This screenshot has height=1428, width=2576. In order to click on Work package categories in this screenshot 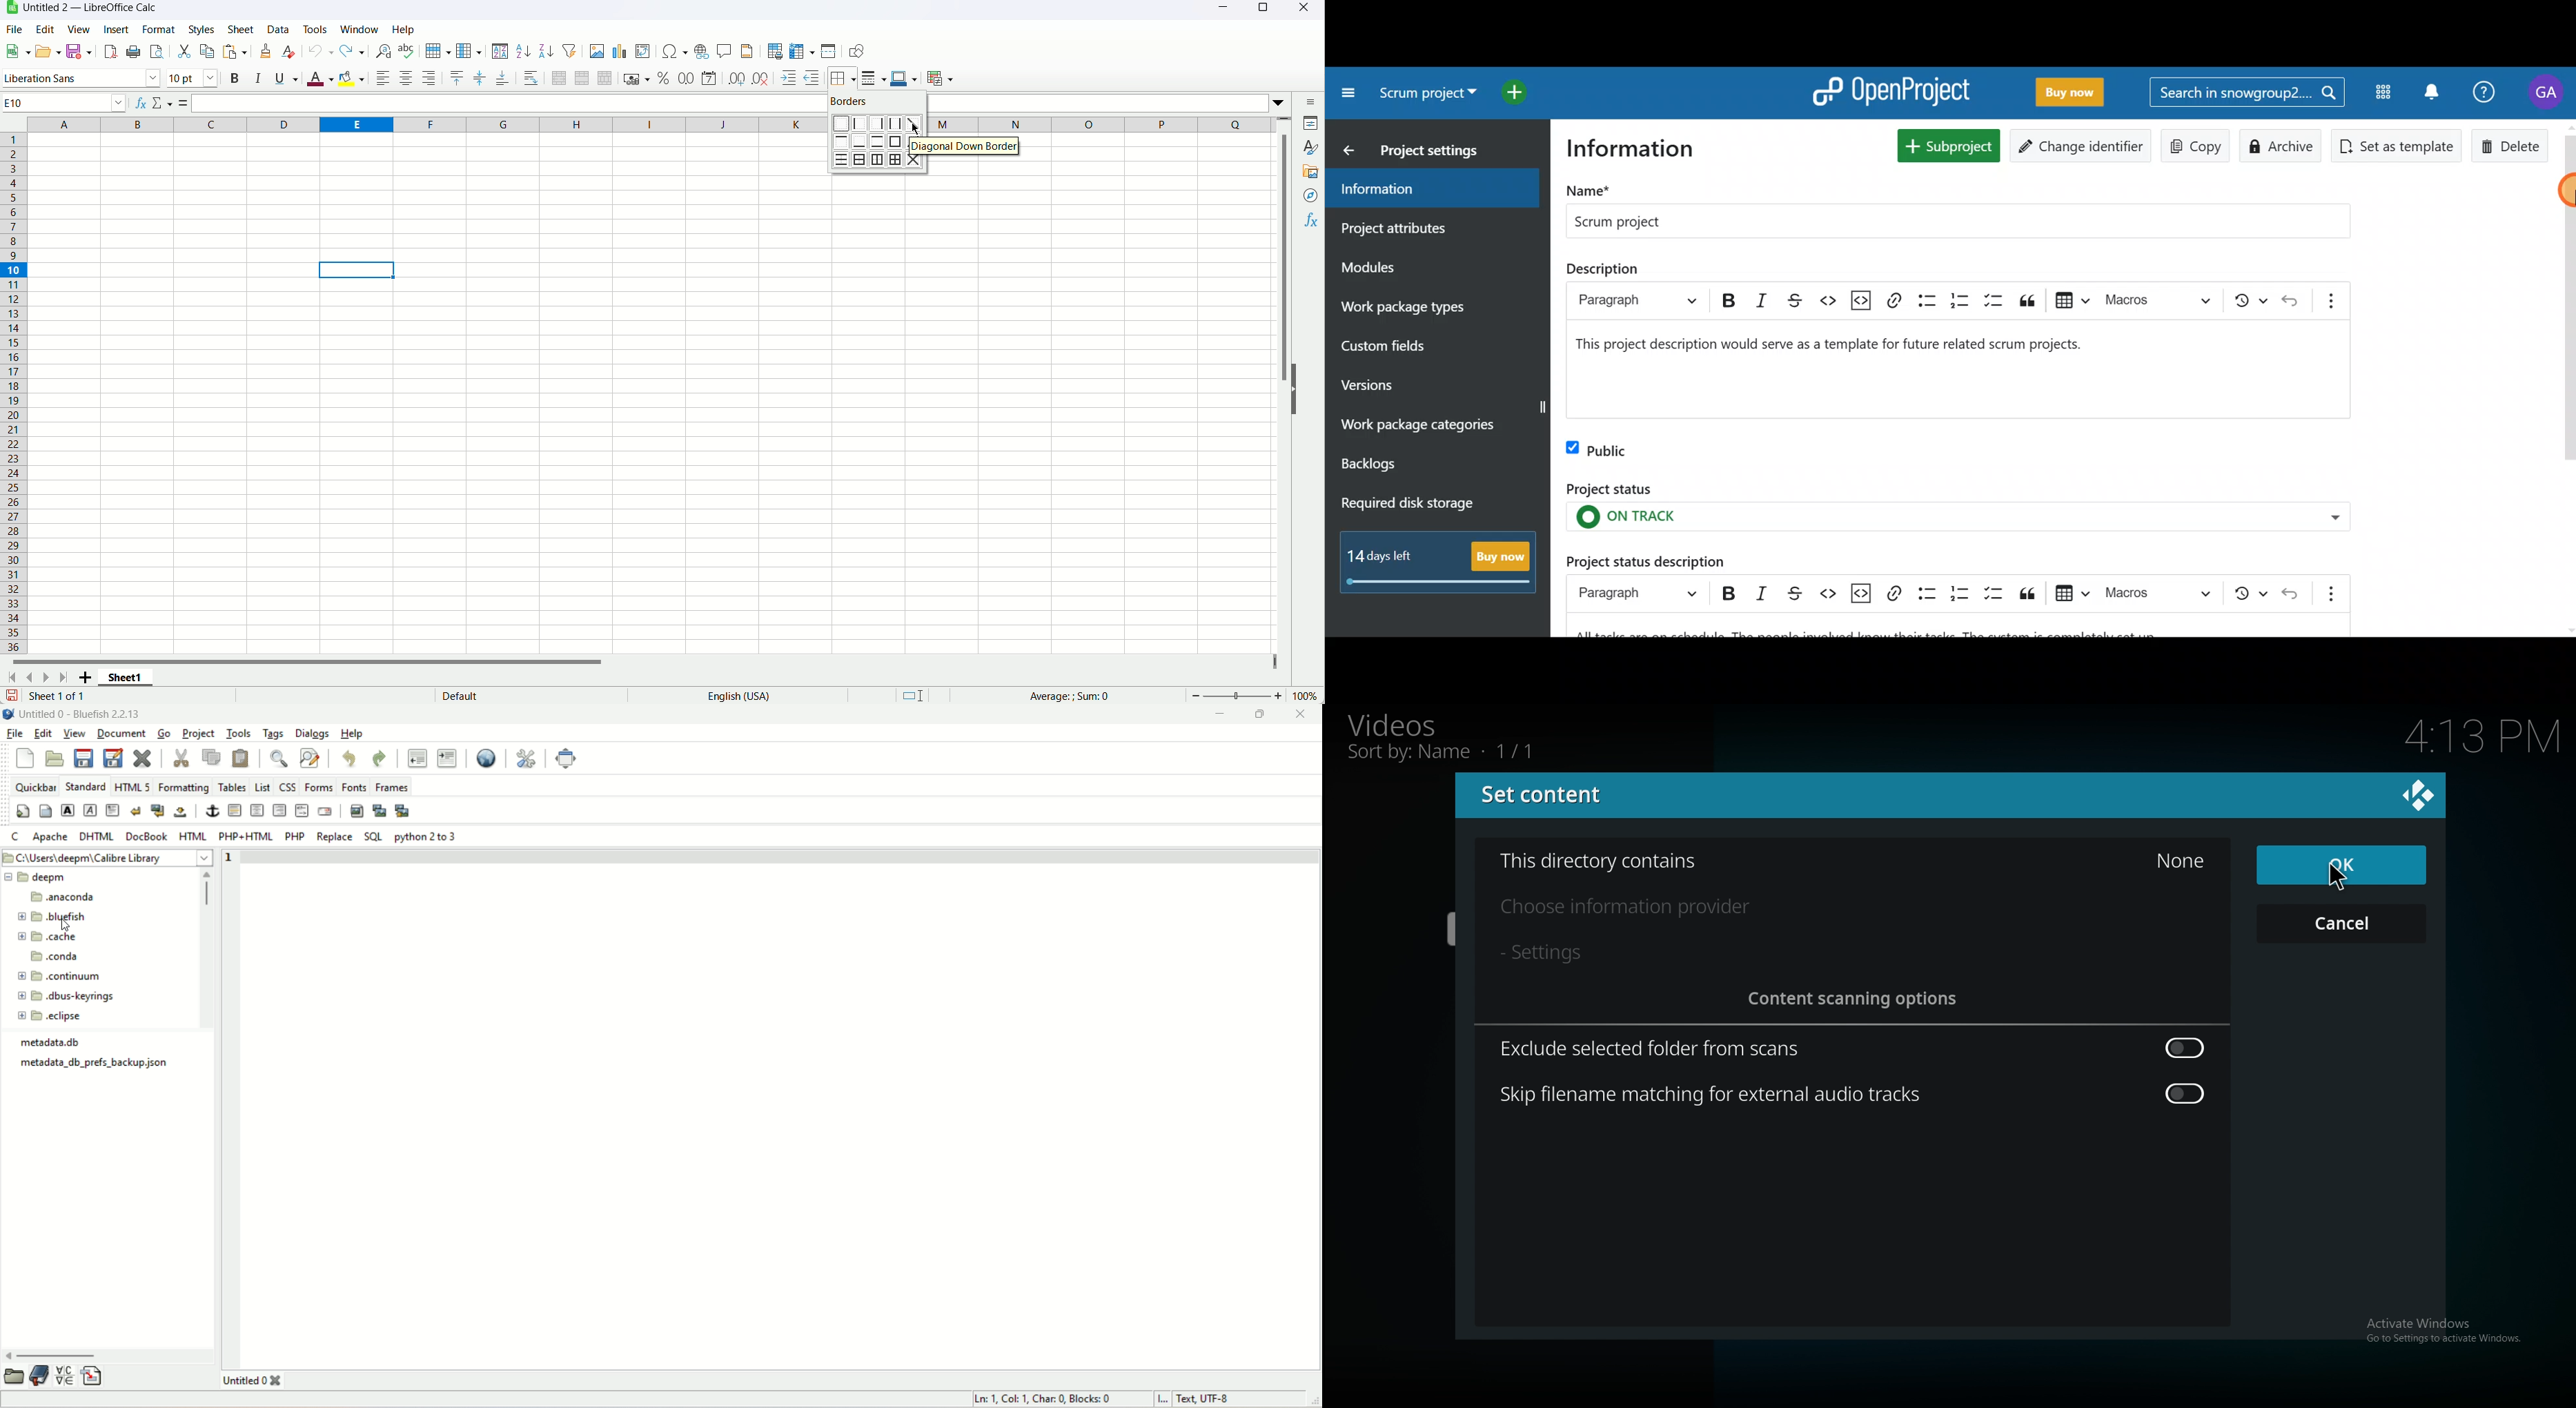, I will do `click(1437, 424)`.